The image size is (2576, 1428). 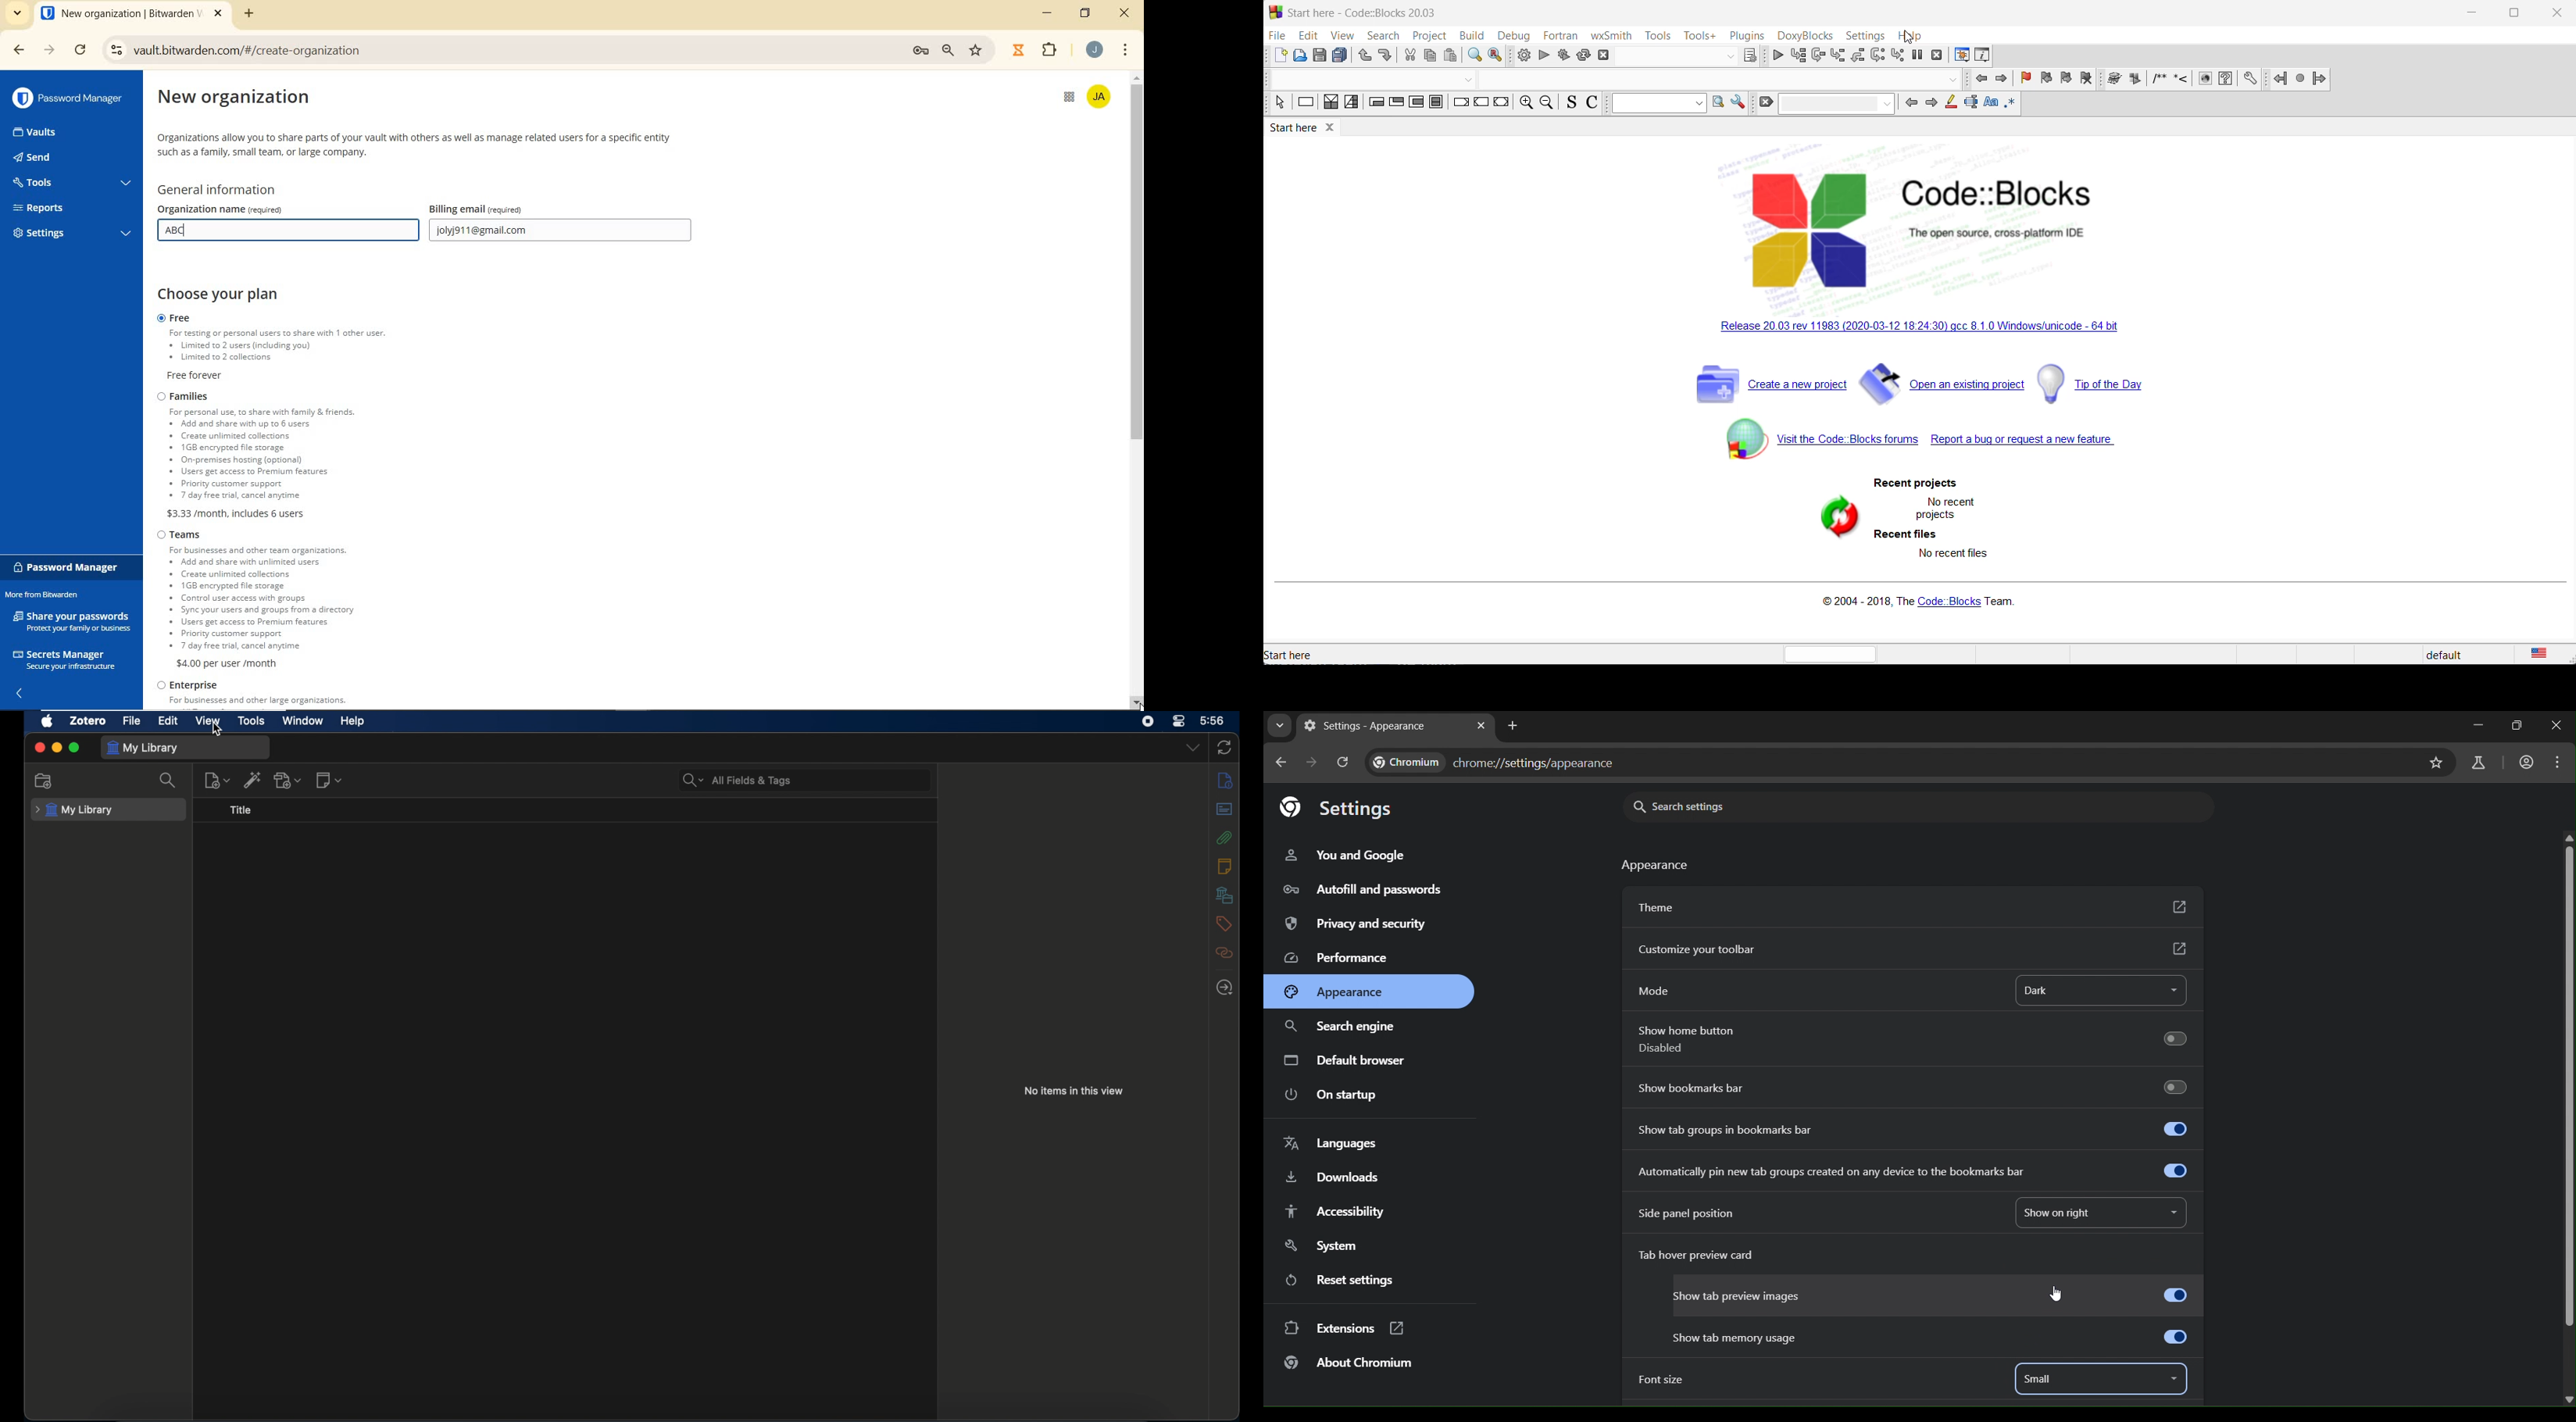 What do you see at coordinates (1803, 36) in the screenshot?
I see `DoxyBlocks` at bounding box center [1803, 36].